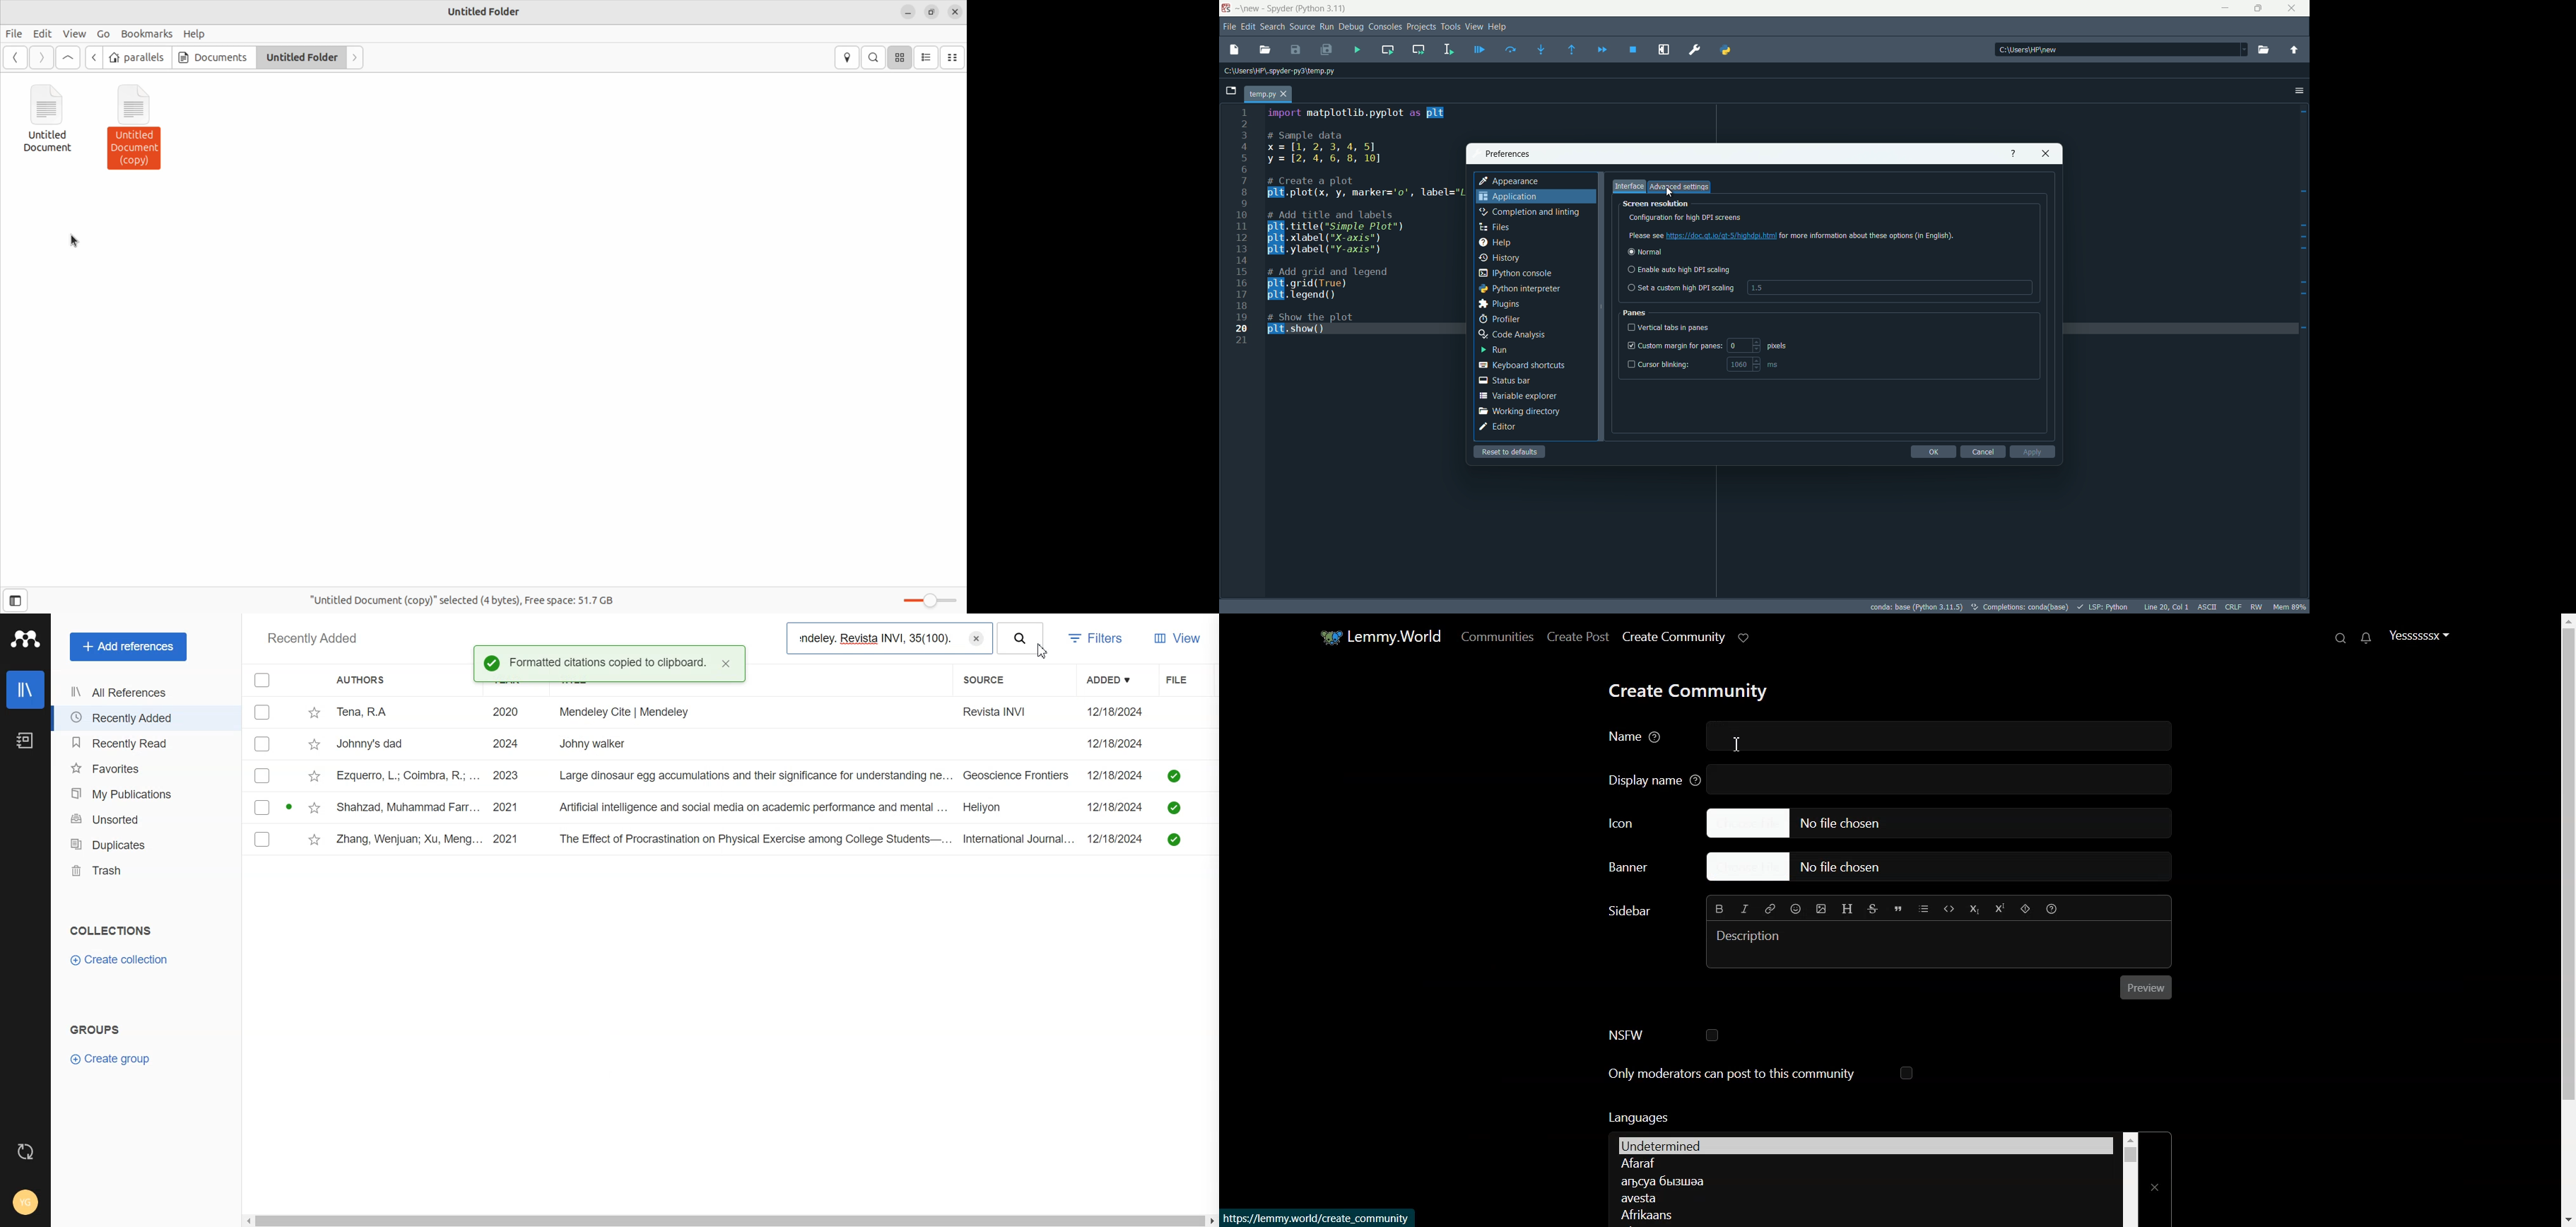  What do you see at coordinates (2565, 920) in the screenshot?
I see `Vertical Scroll bar` at bounding box center [2565, 920].